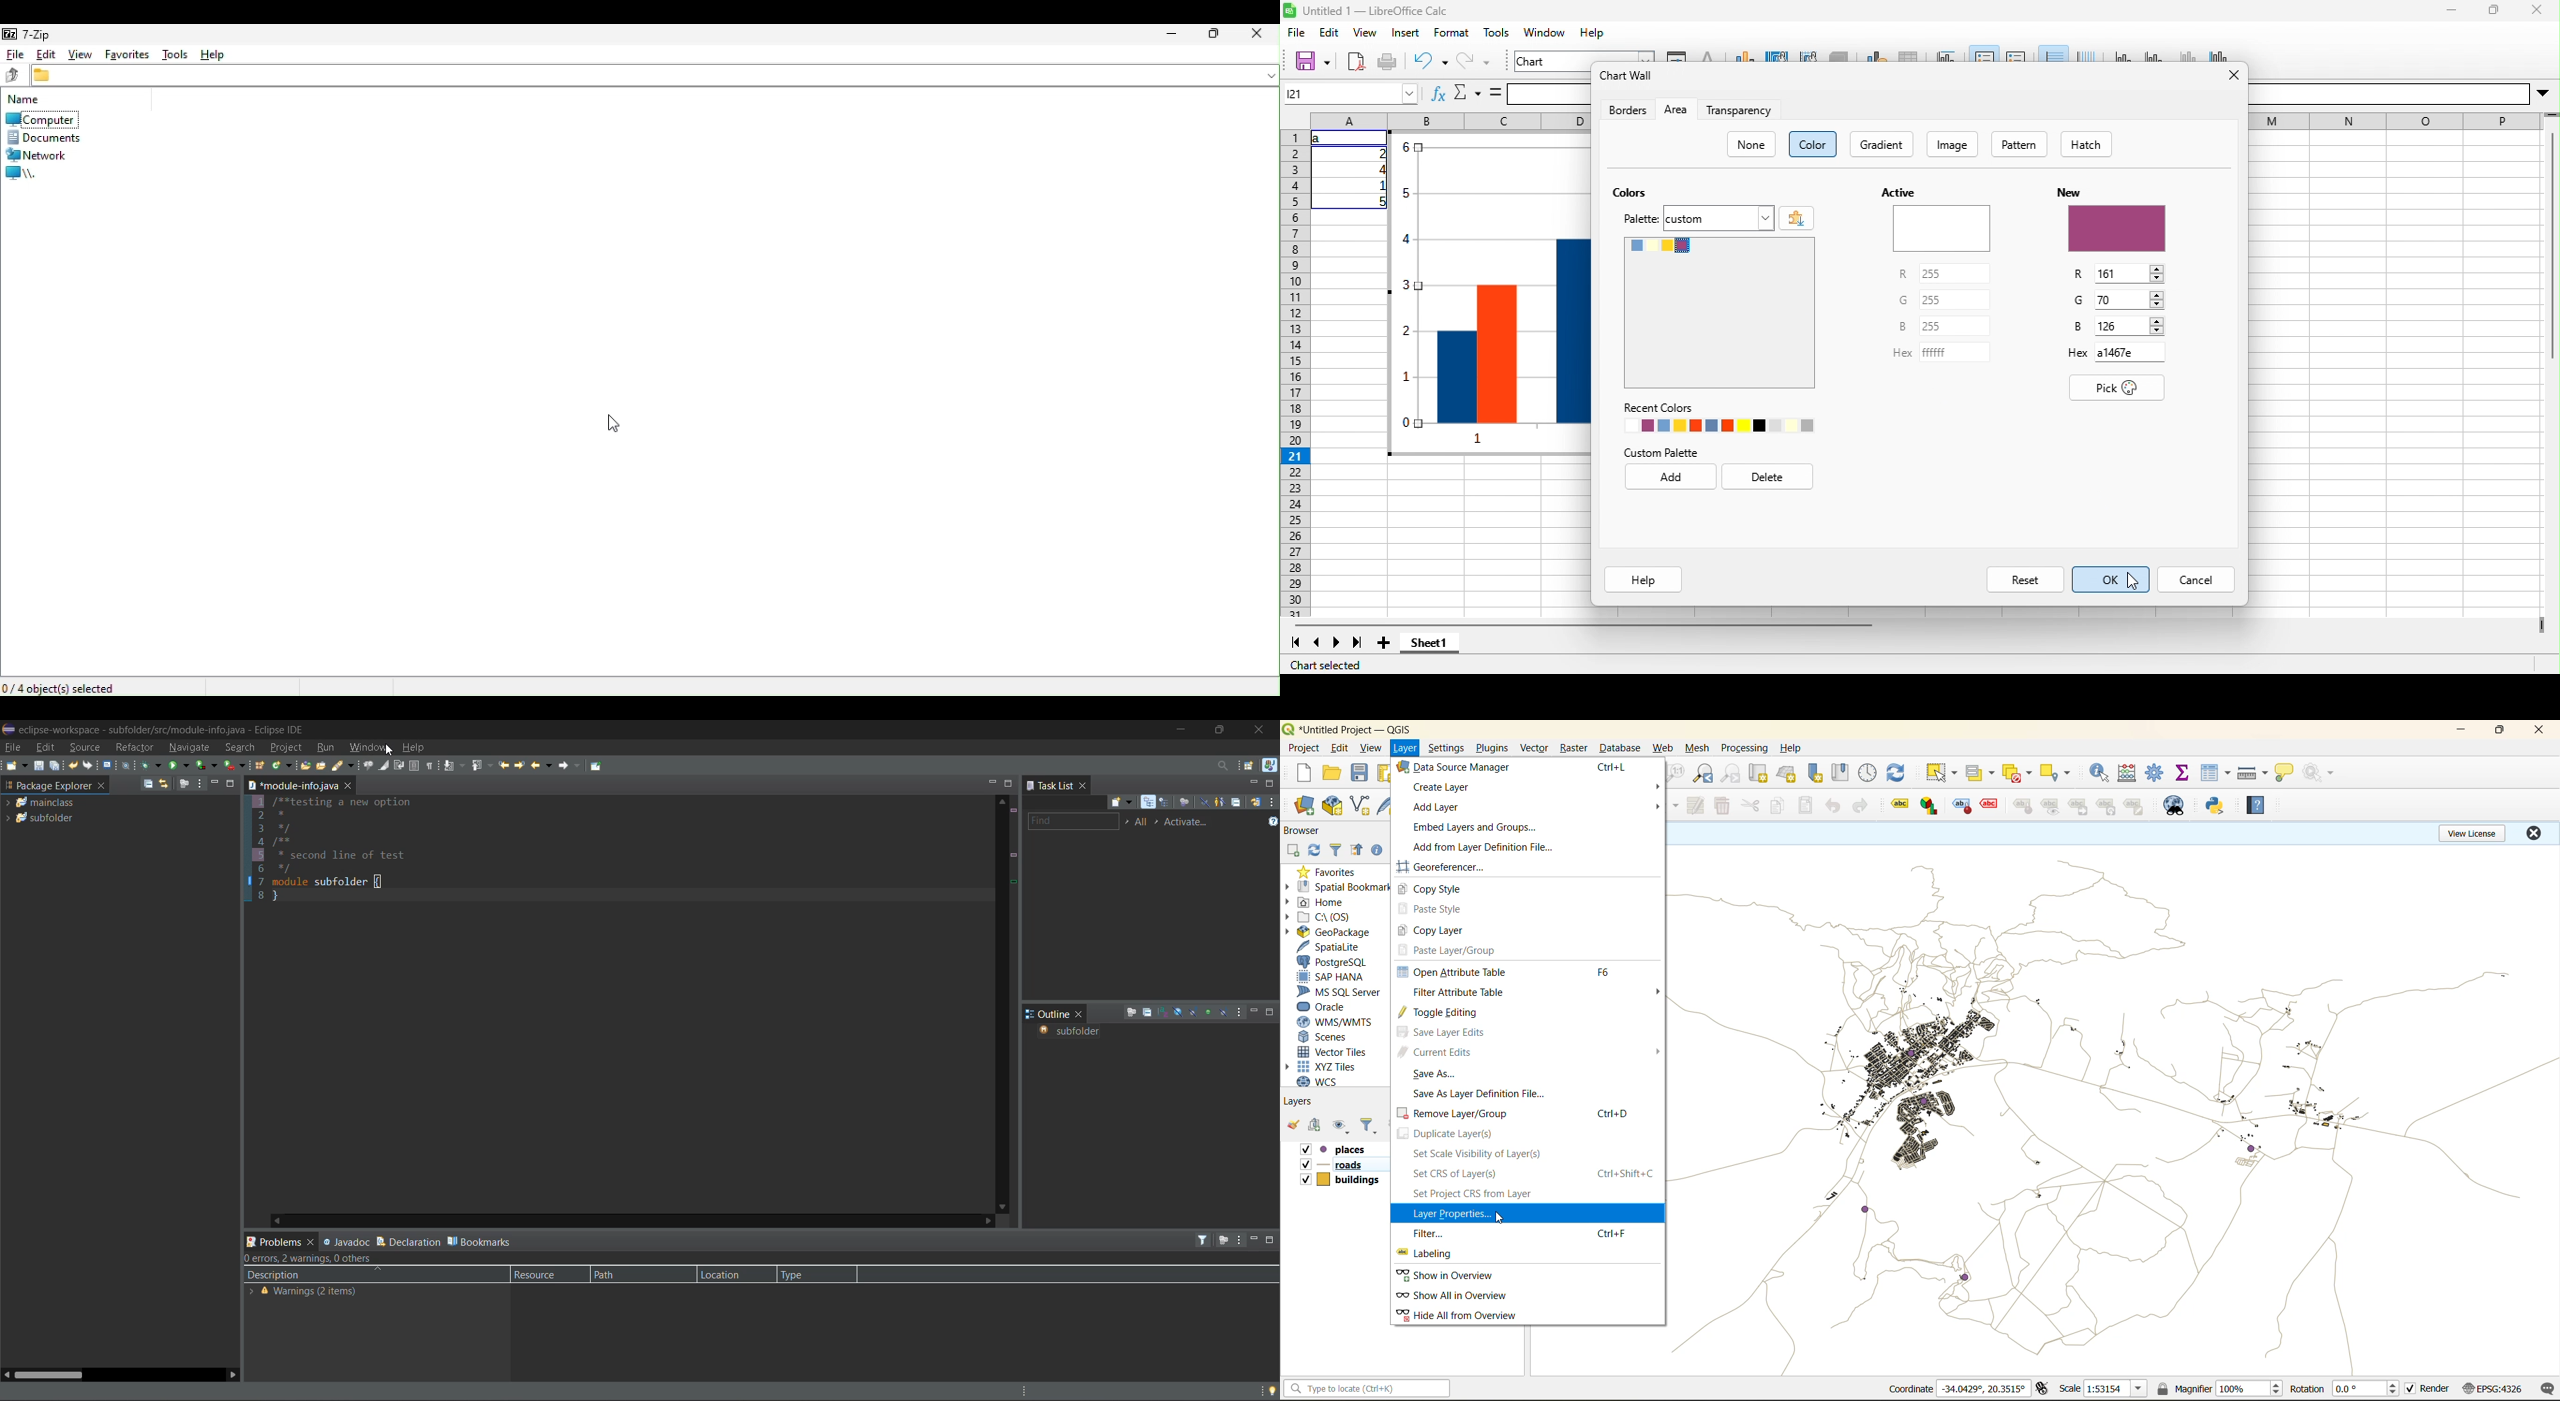 This screenshot has width=2576, height=1428. What do you see at coordinates (1610, 767) in the screenshot?
I see `ctrl+L` at bounding box center [1610, 767].